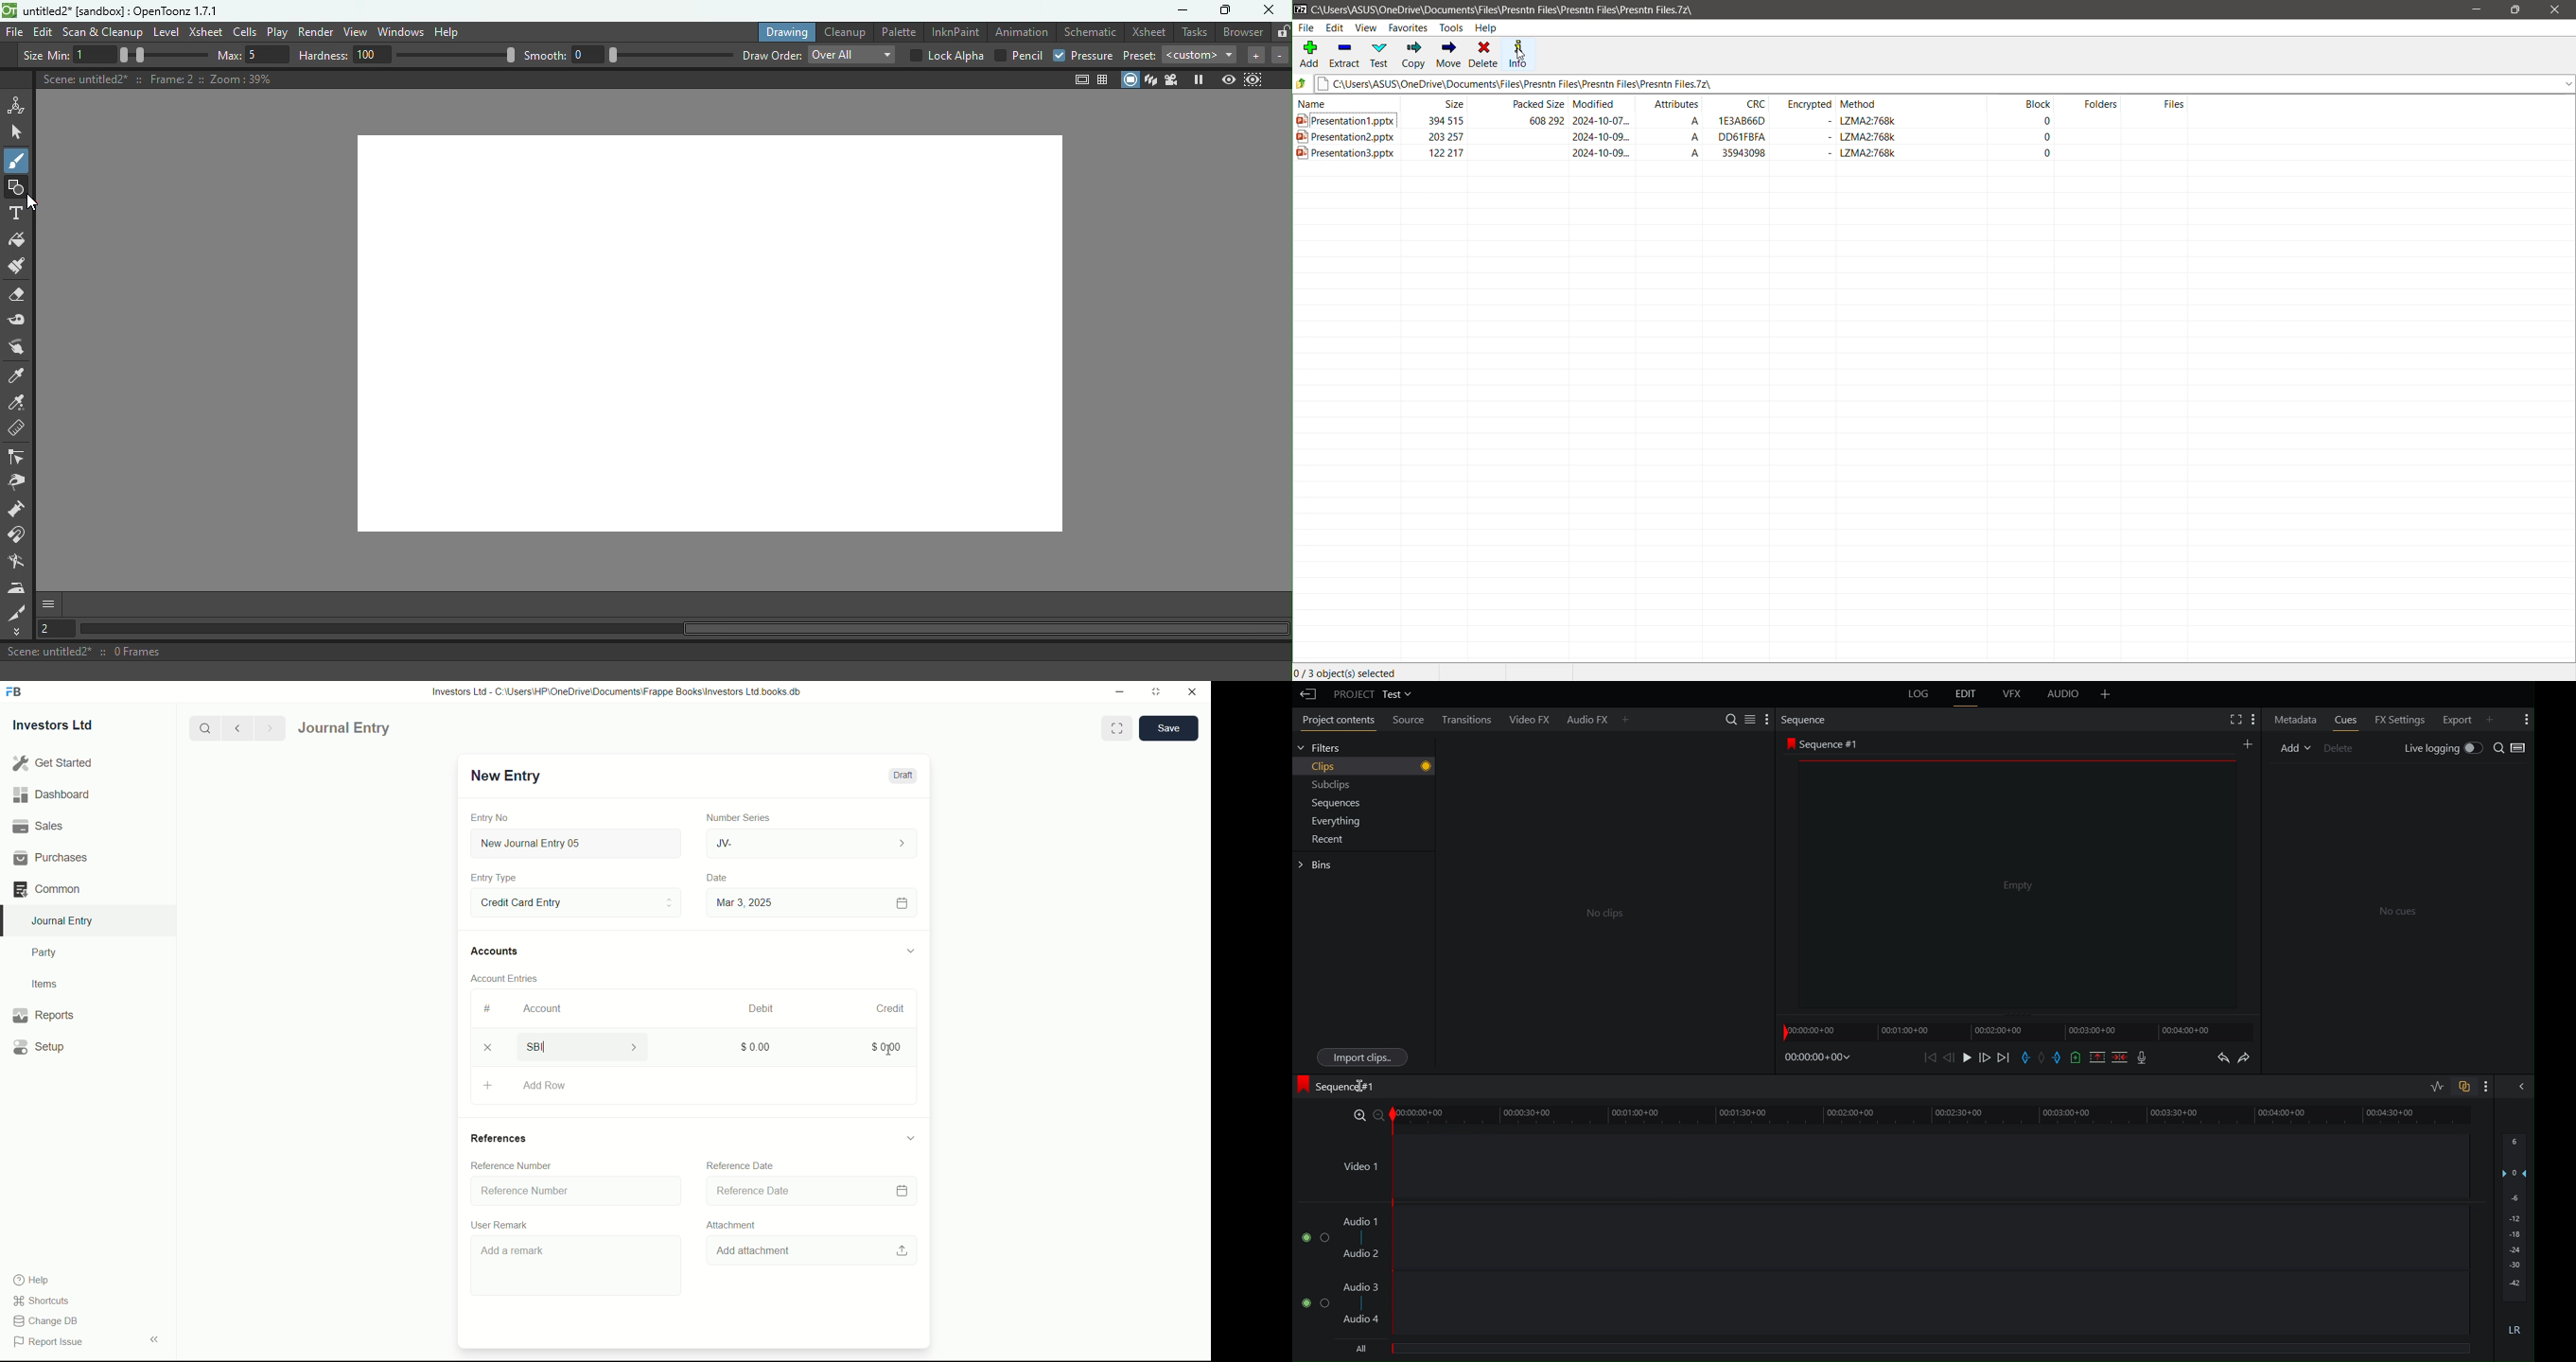 The width and height of the screenshot is (2576, 1372). I want to click on 1e3ab660, so click(1745, 122).